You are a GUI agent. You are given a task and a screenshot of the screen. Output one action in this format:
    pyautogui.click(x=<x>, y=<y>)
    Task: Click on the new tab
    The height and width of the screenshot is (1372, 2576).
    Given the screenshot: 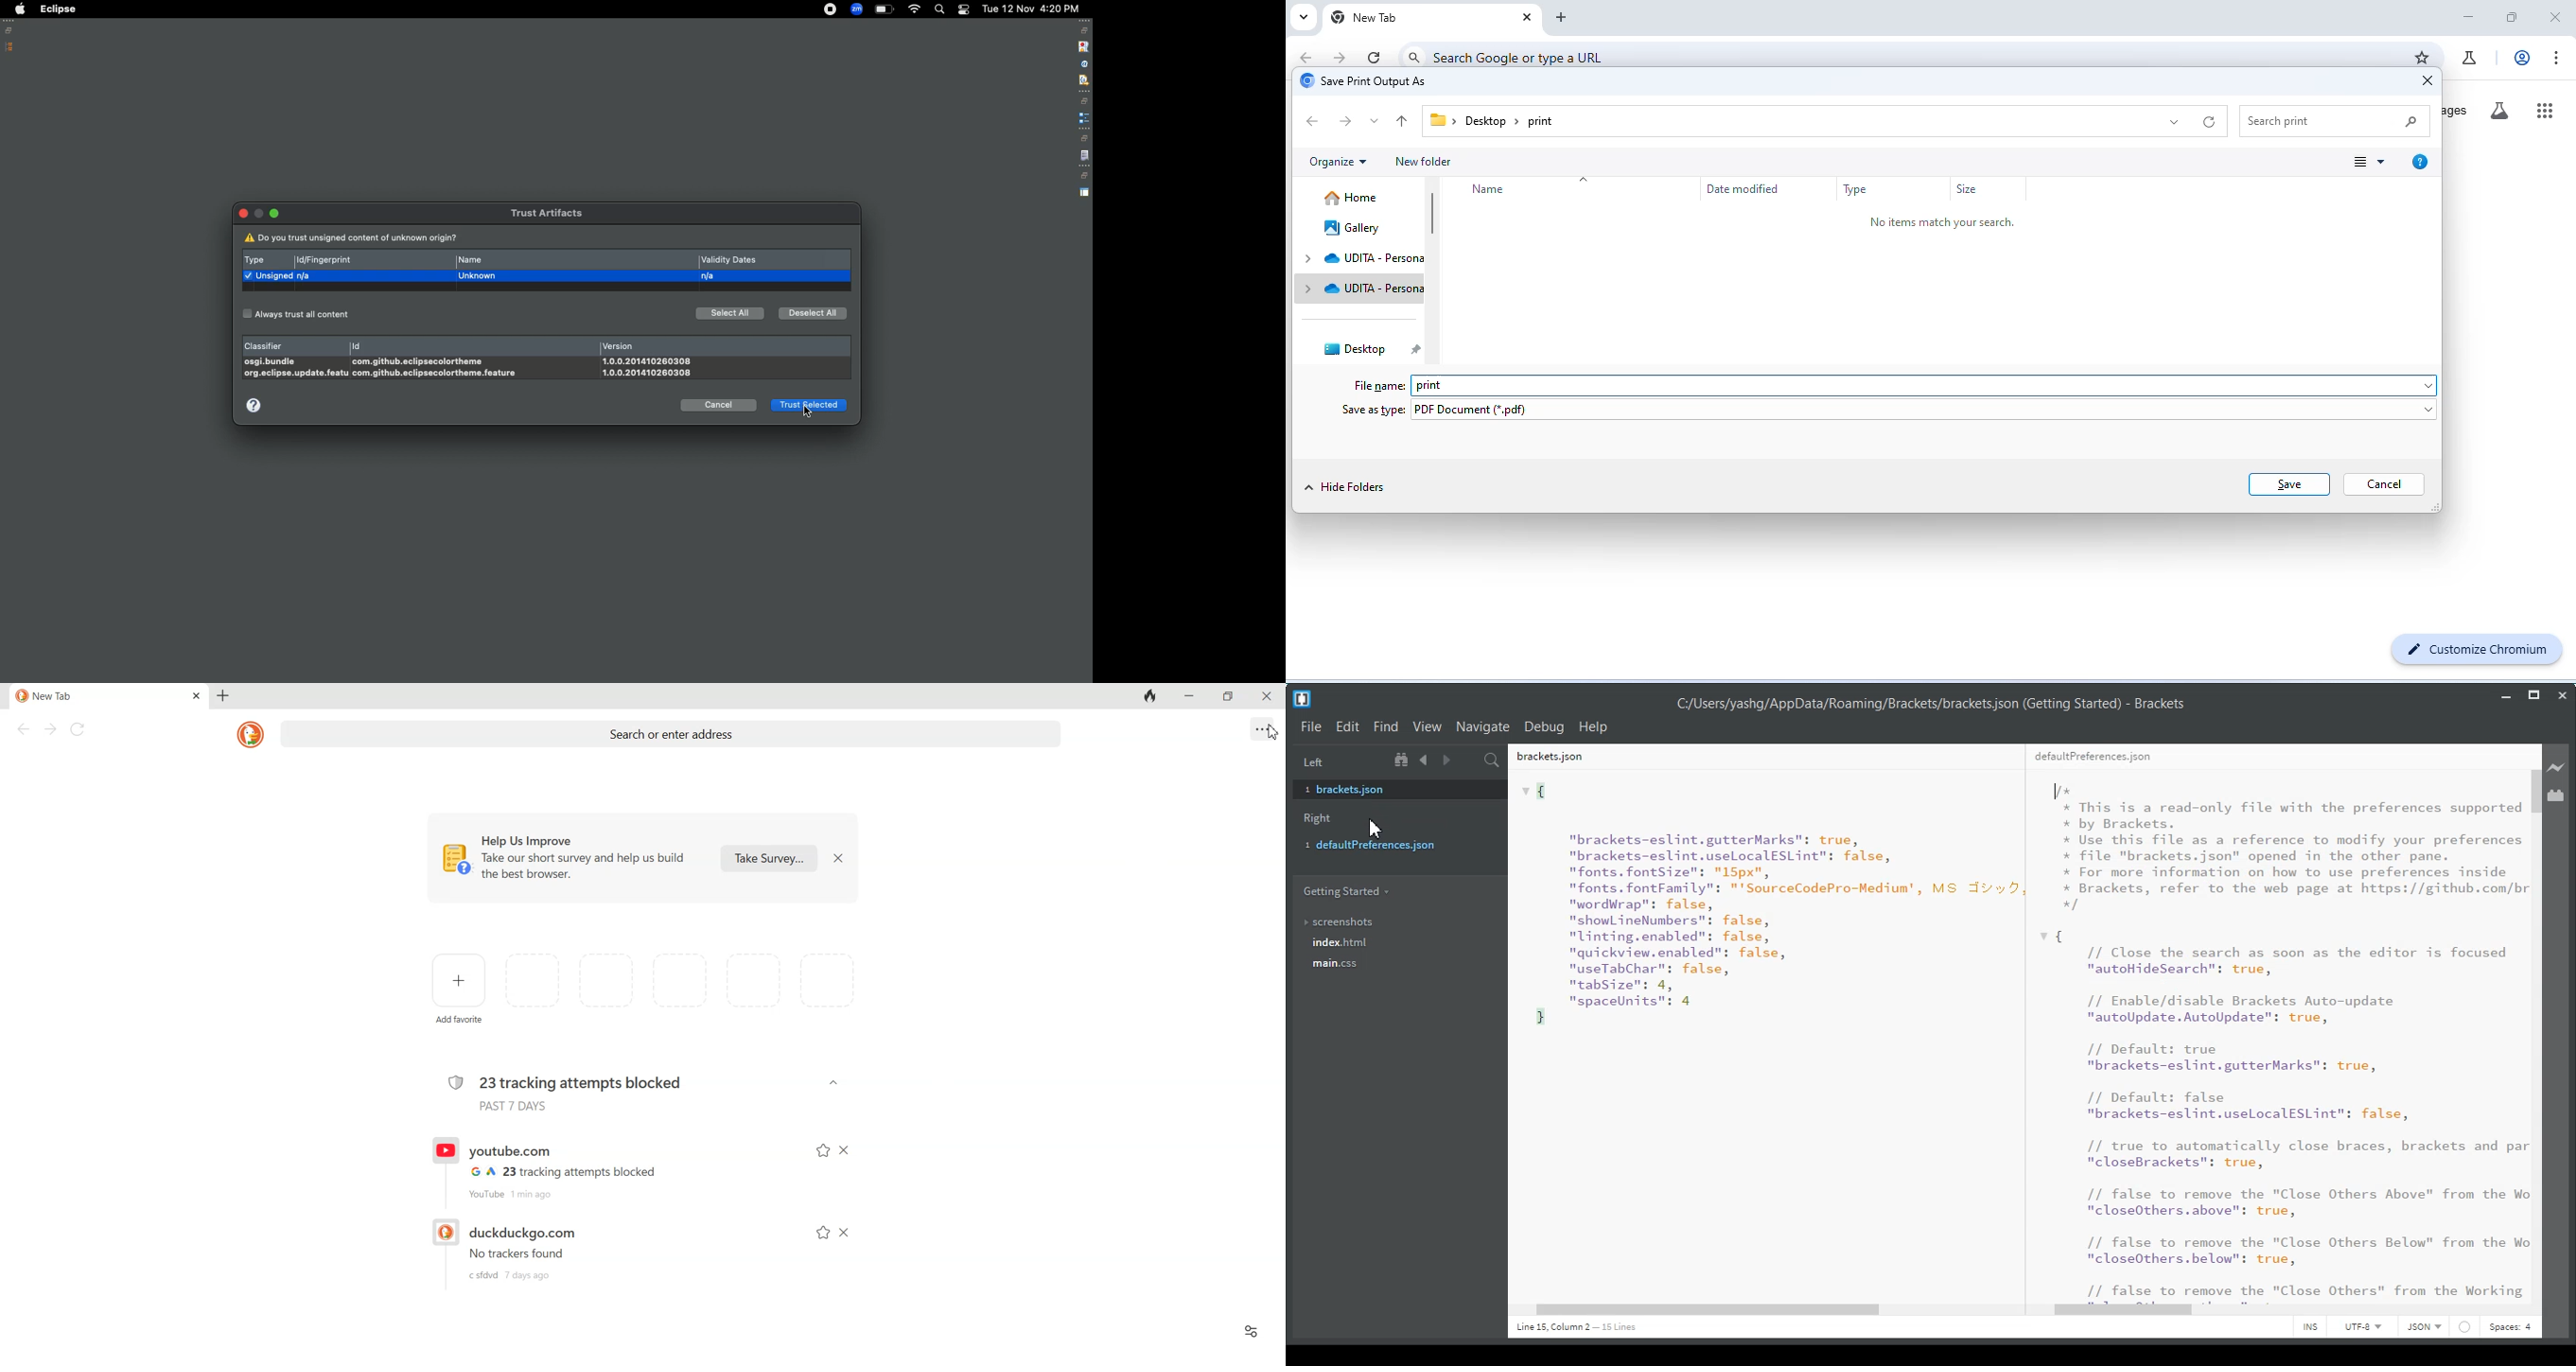 What is the action you would take?
    pyautogui.click(x=1365, y=18)
    